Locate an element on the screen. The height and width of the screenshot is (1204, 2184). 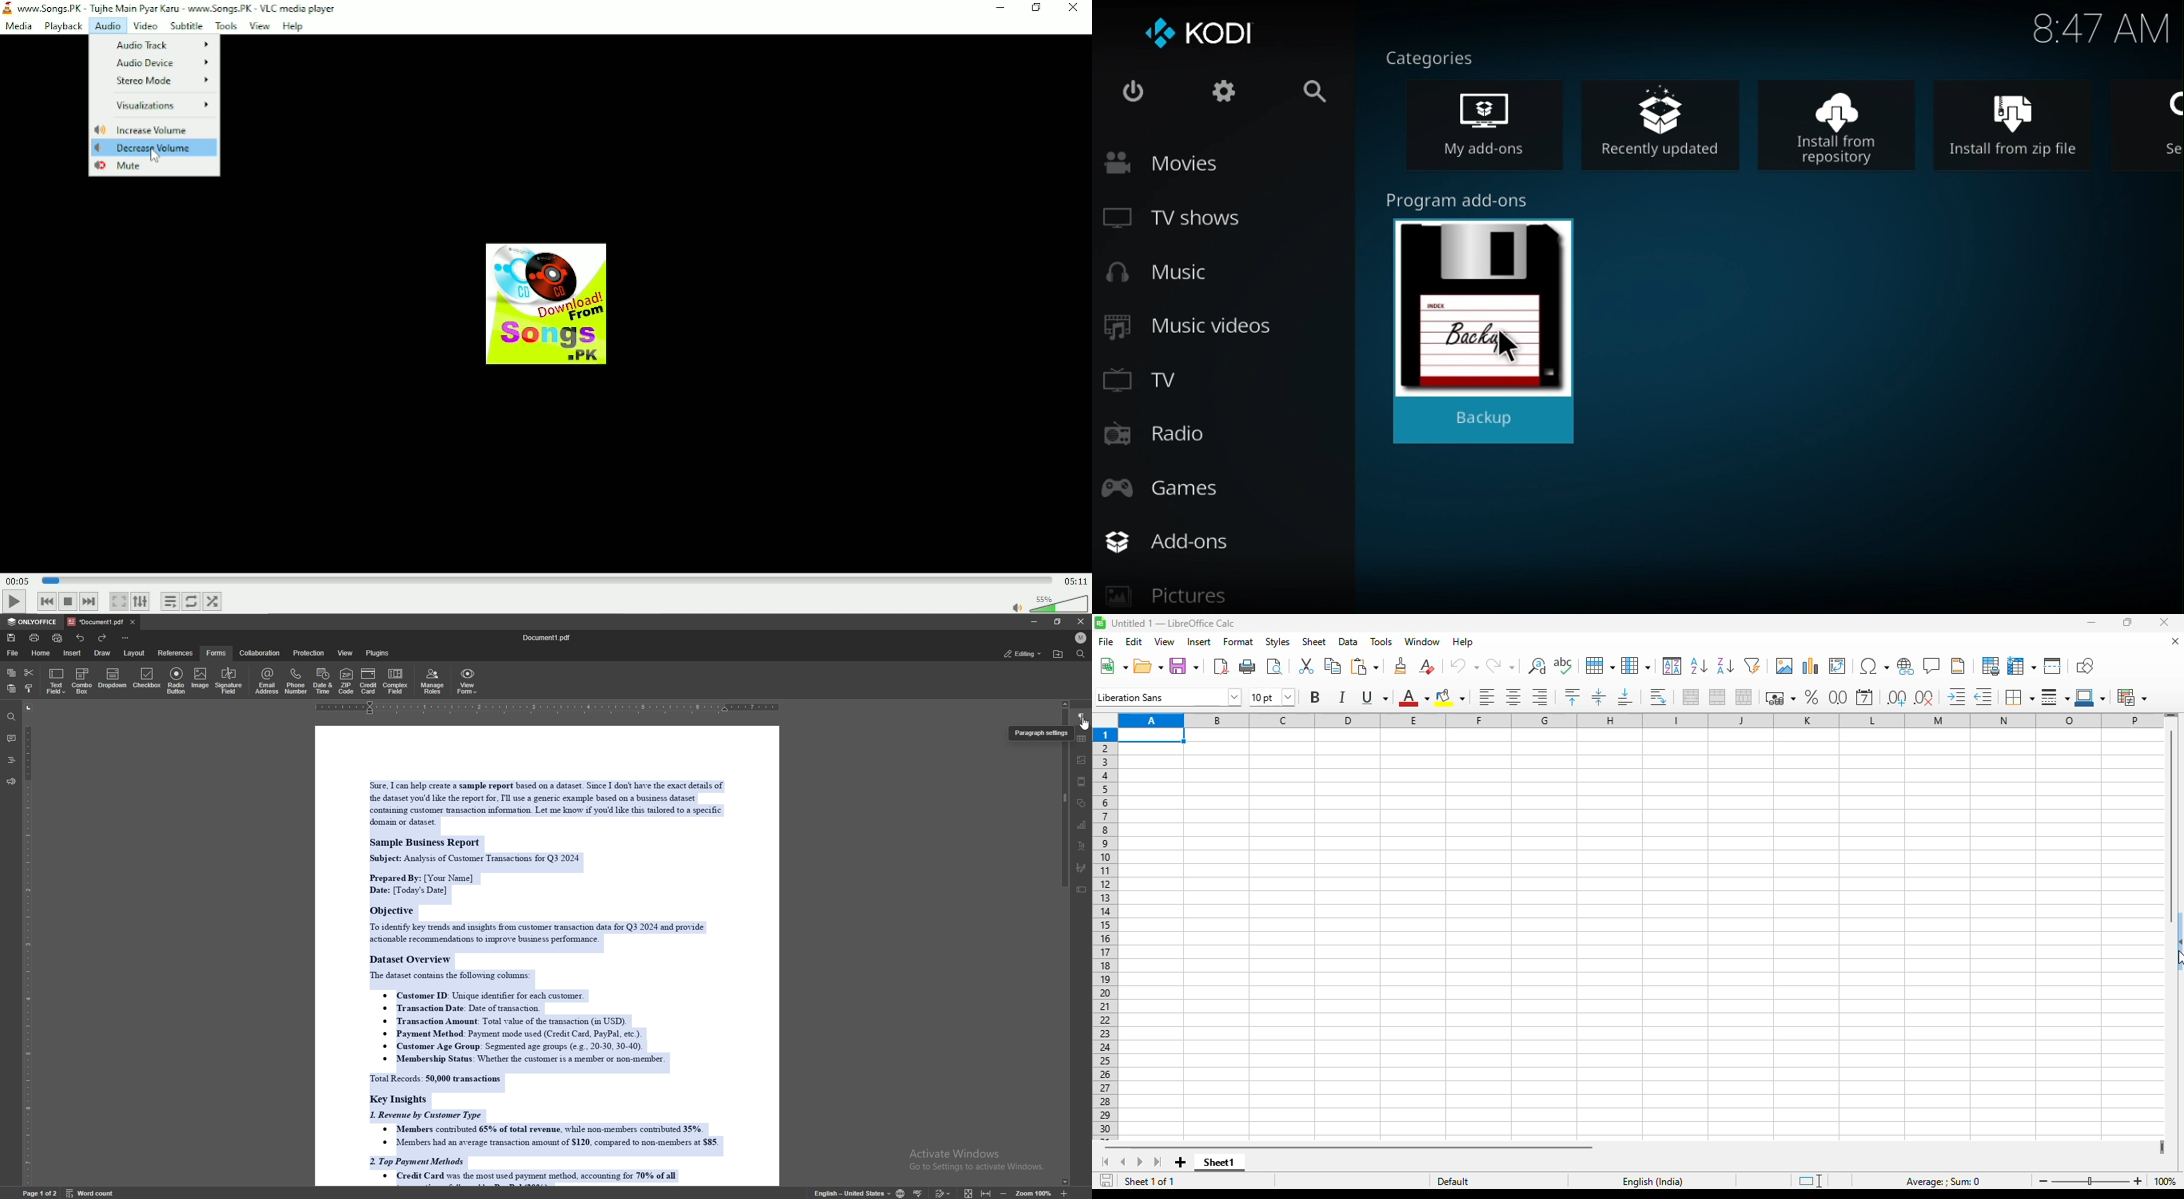
Increase volume is located at coordinates (144, 129).